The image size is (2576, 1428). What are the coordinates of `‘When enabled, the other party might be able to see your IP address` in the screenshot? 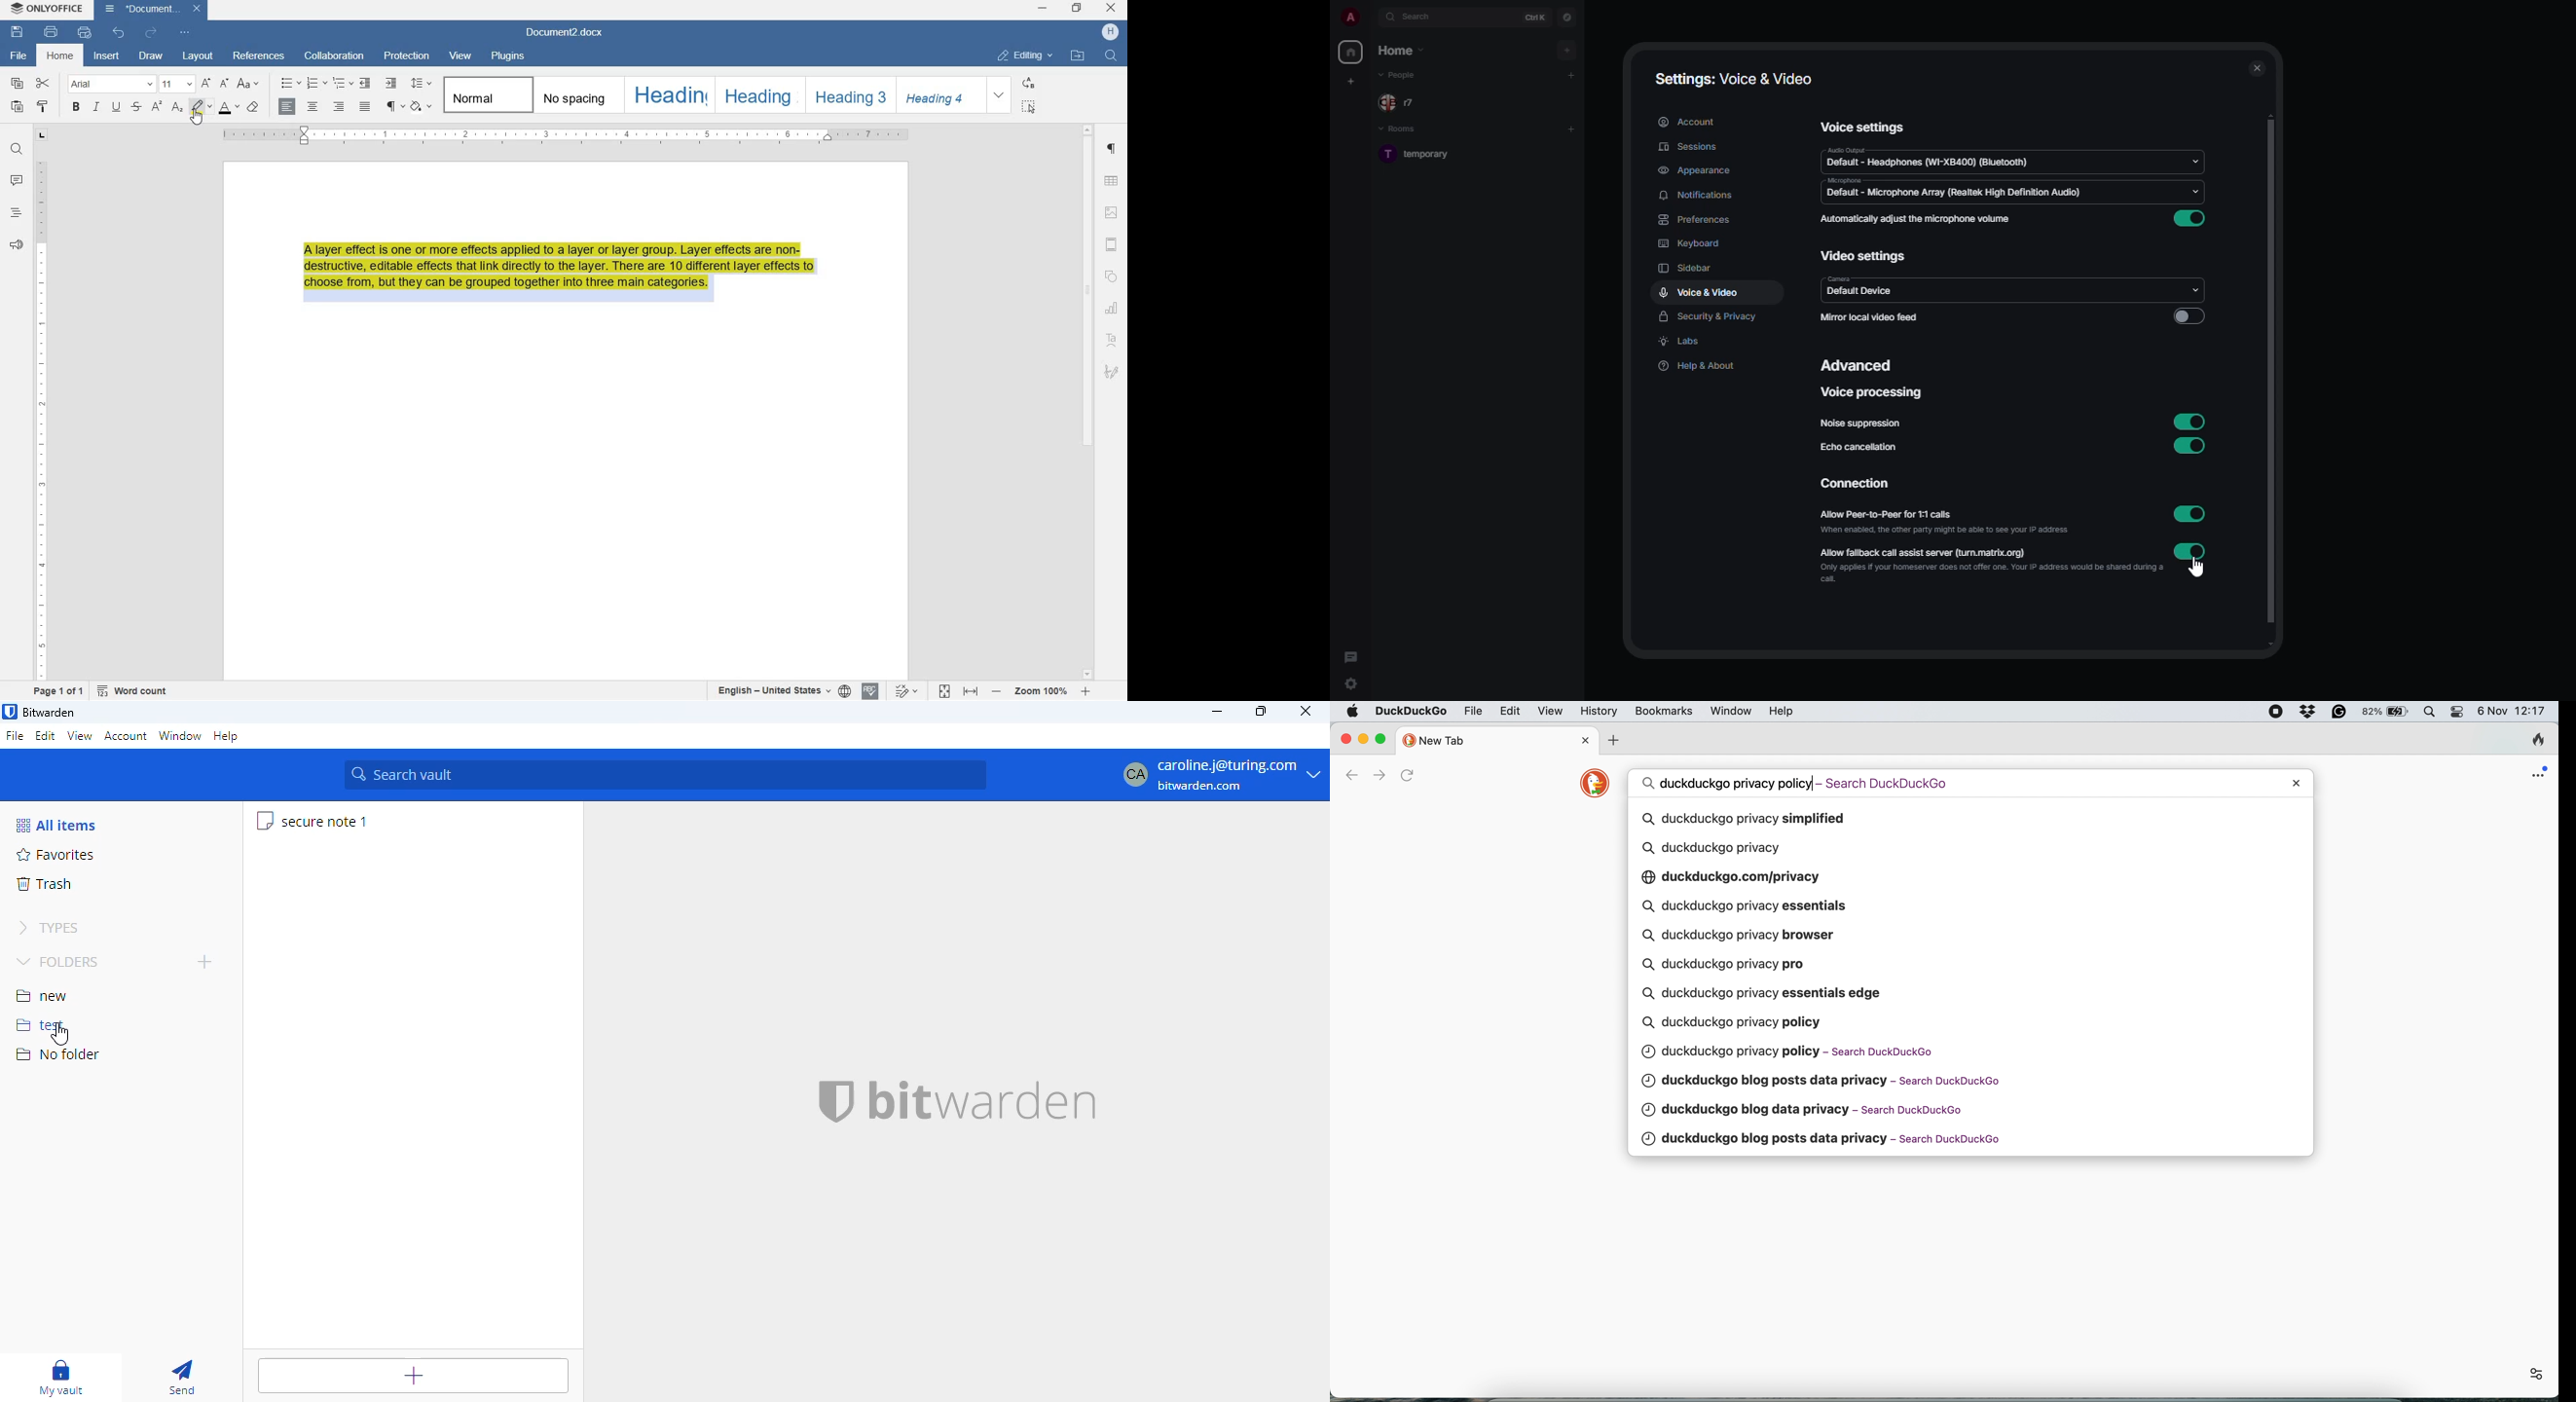 It's located at (1932, 531).